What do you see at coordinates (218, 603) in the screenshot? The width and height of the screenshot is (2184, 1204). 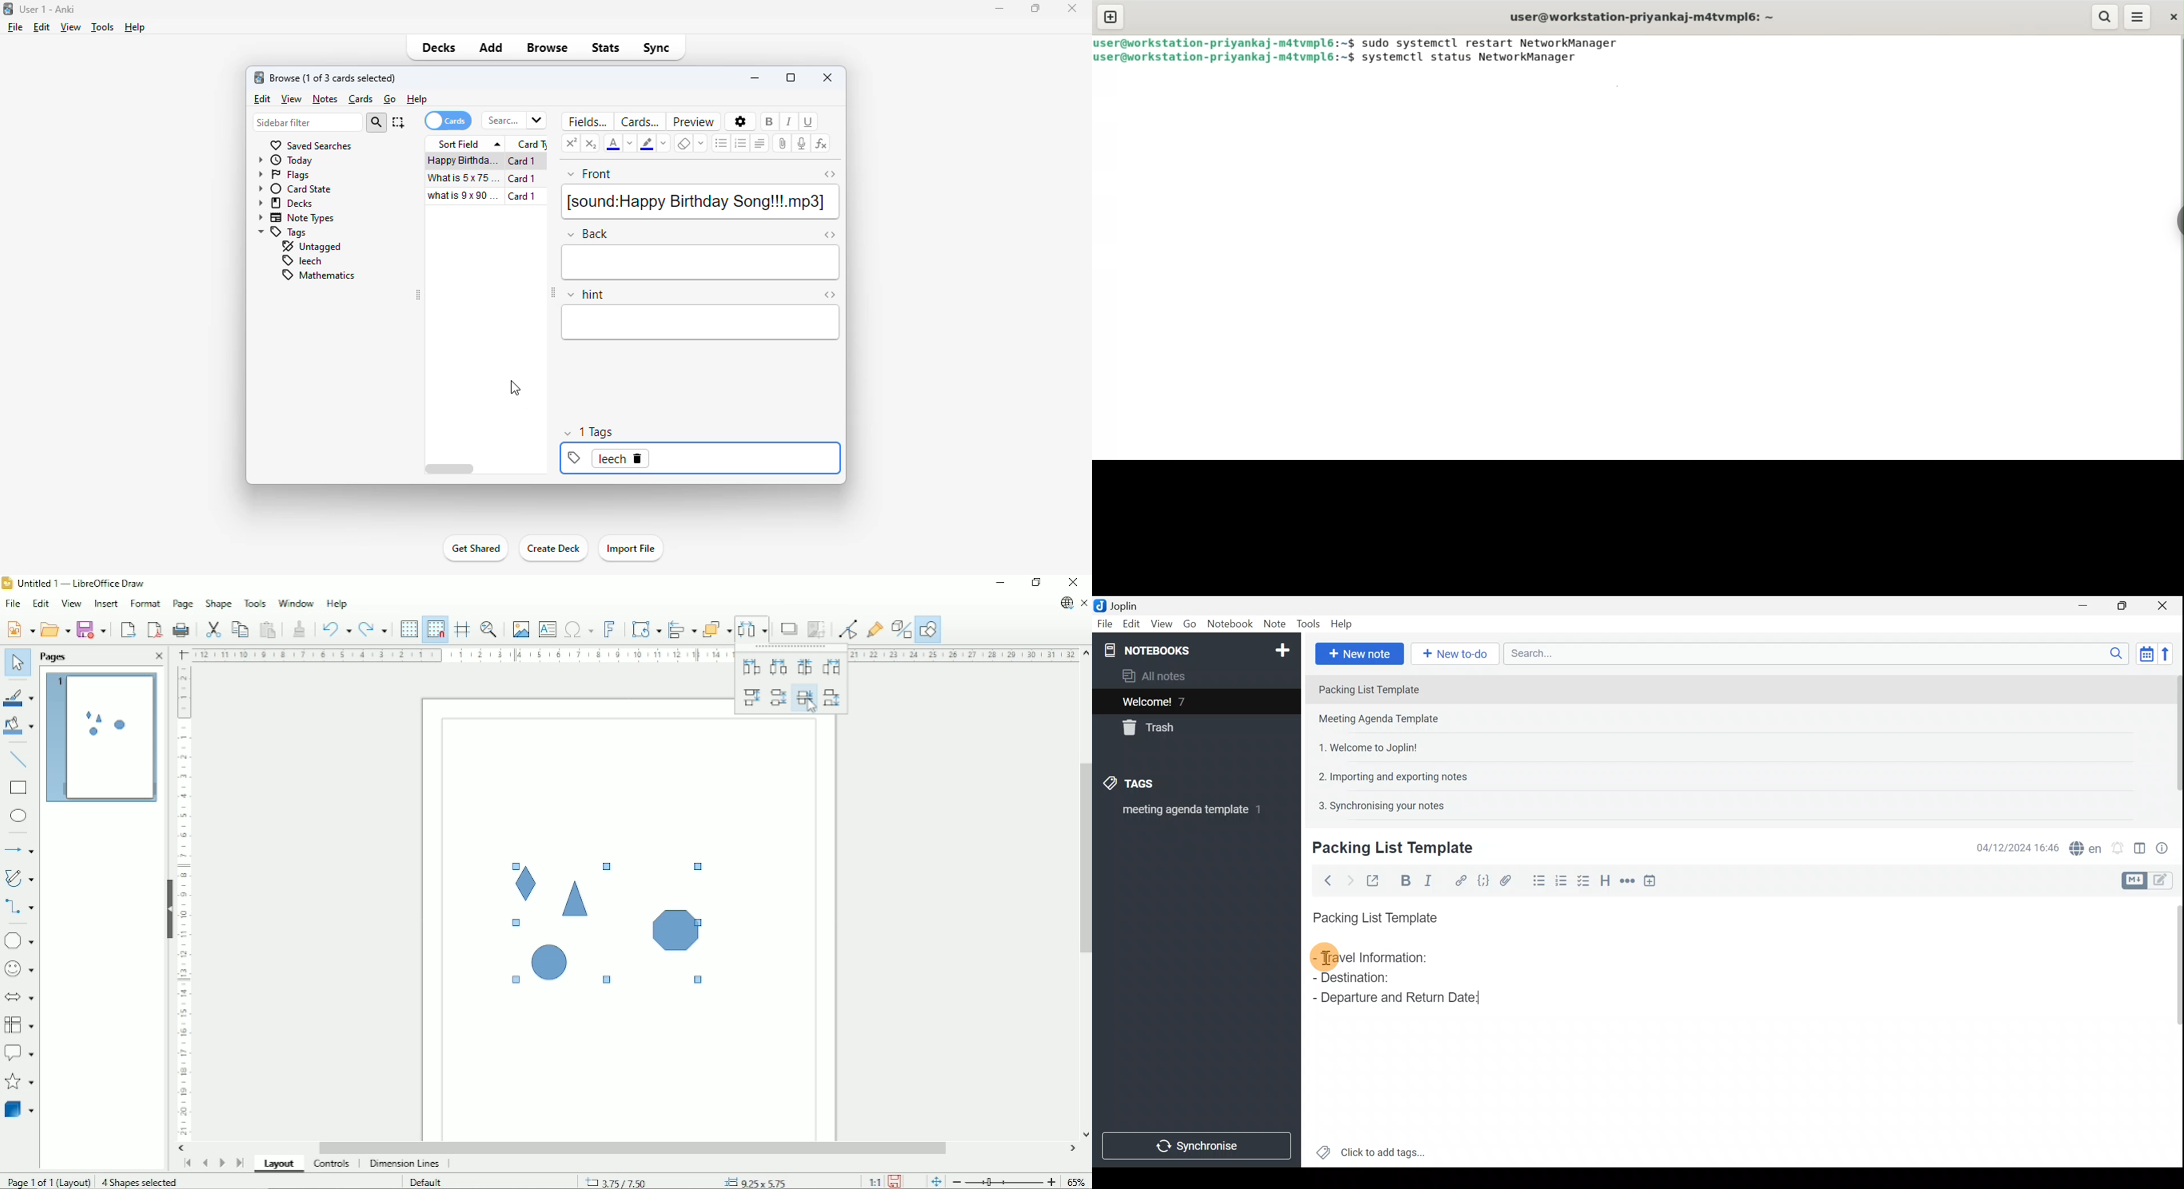 I see `Shape` at bounding box center [218, 603].